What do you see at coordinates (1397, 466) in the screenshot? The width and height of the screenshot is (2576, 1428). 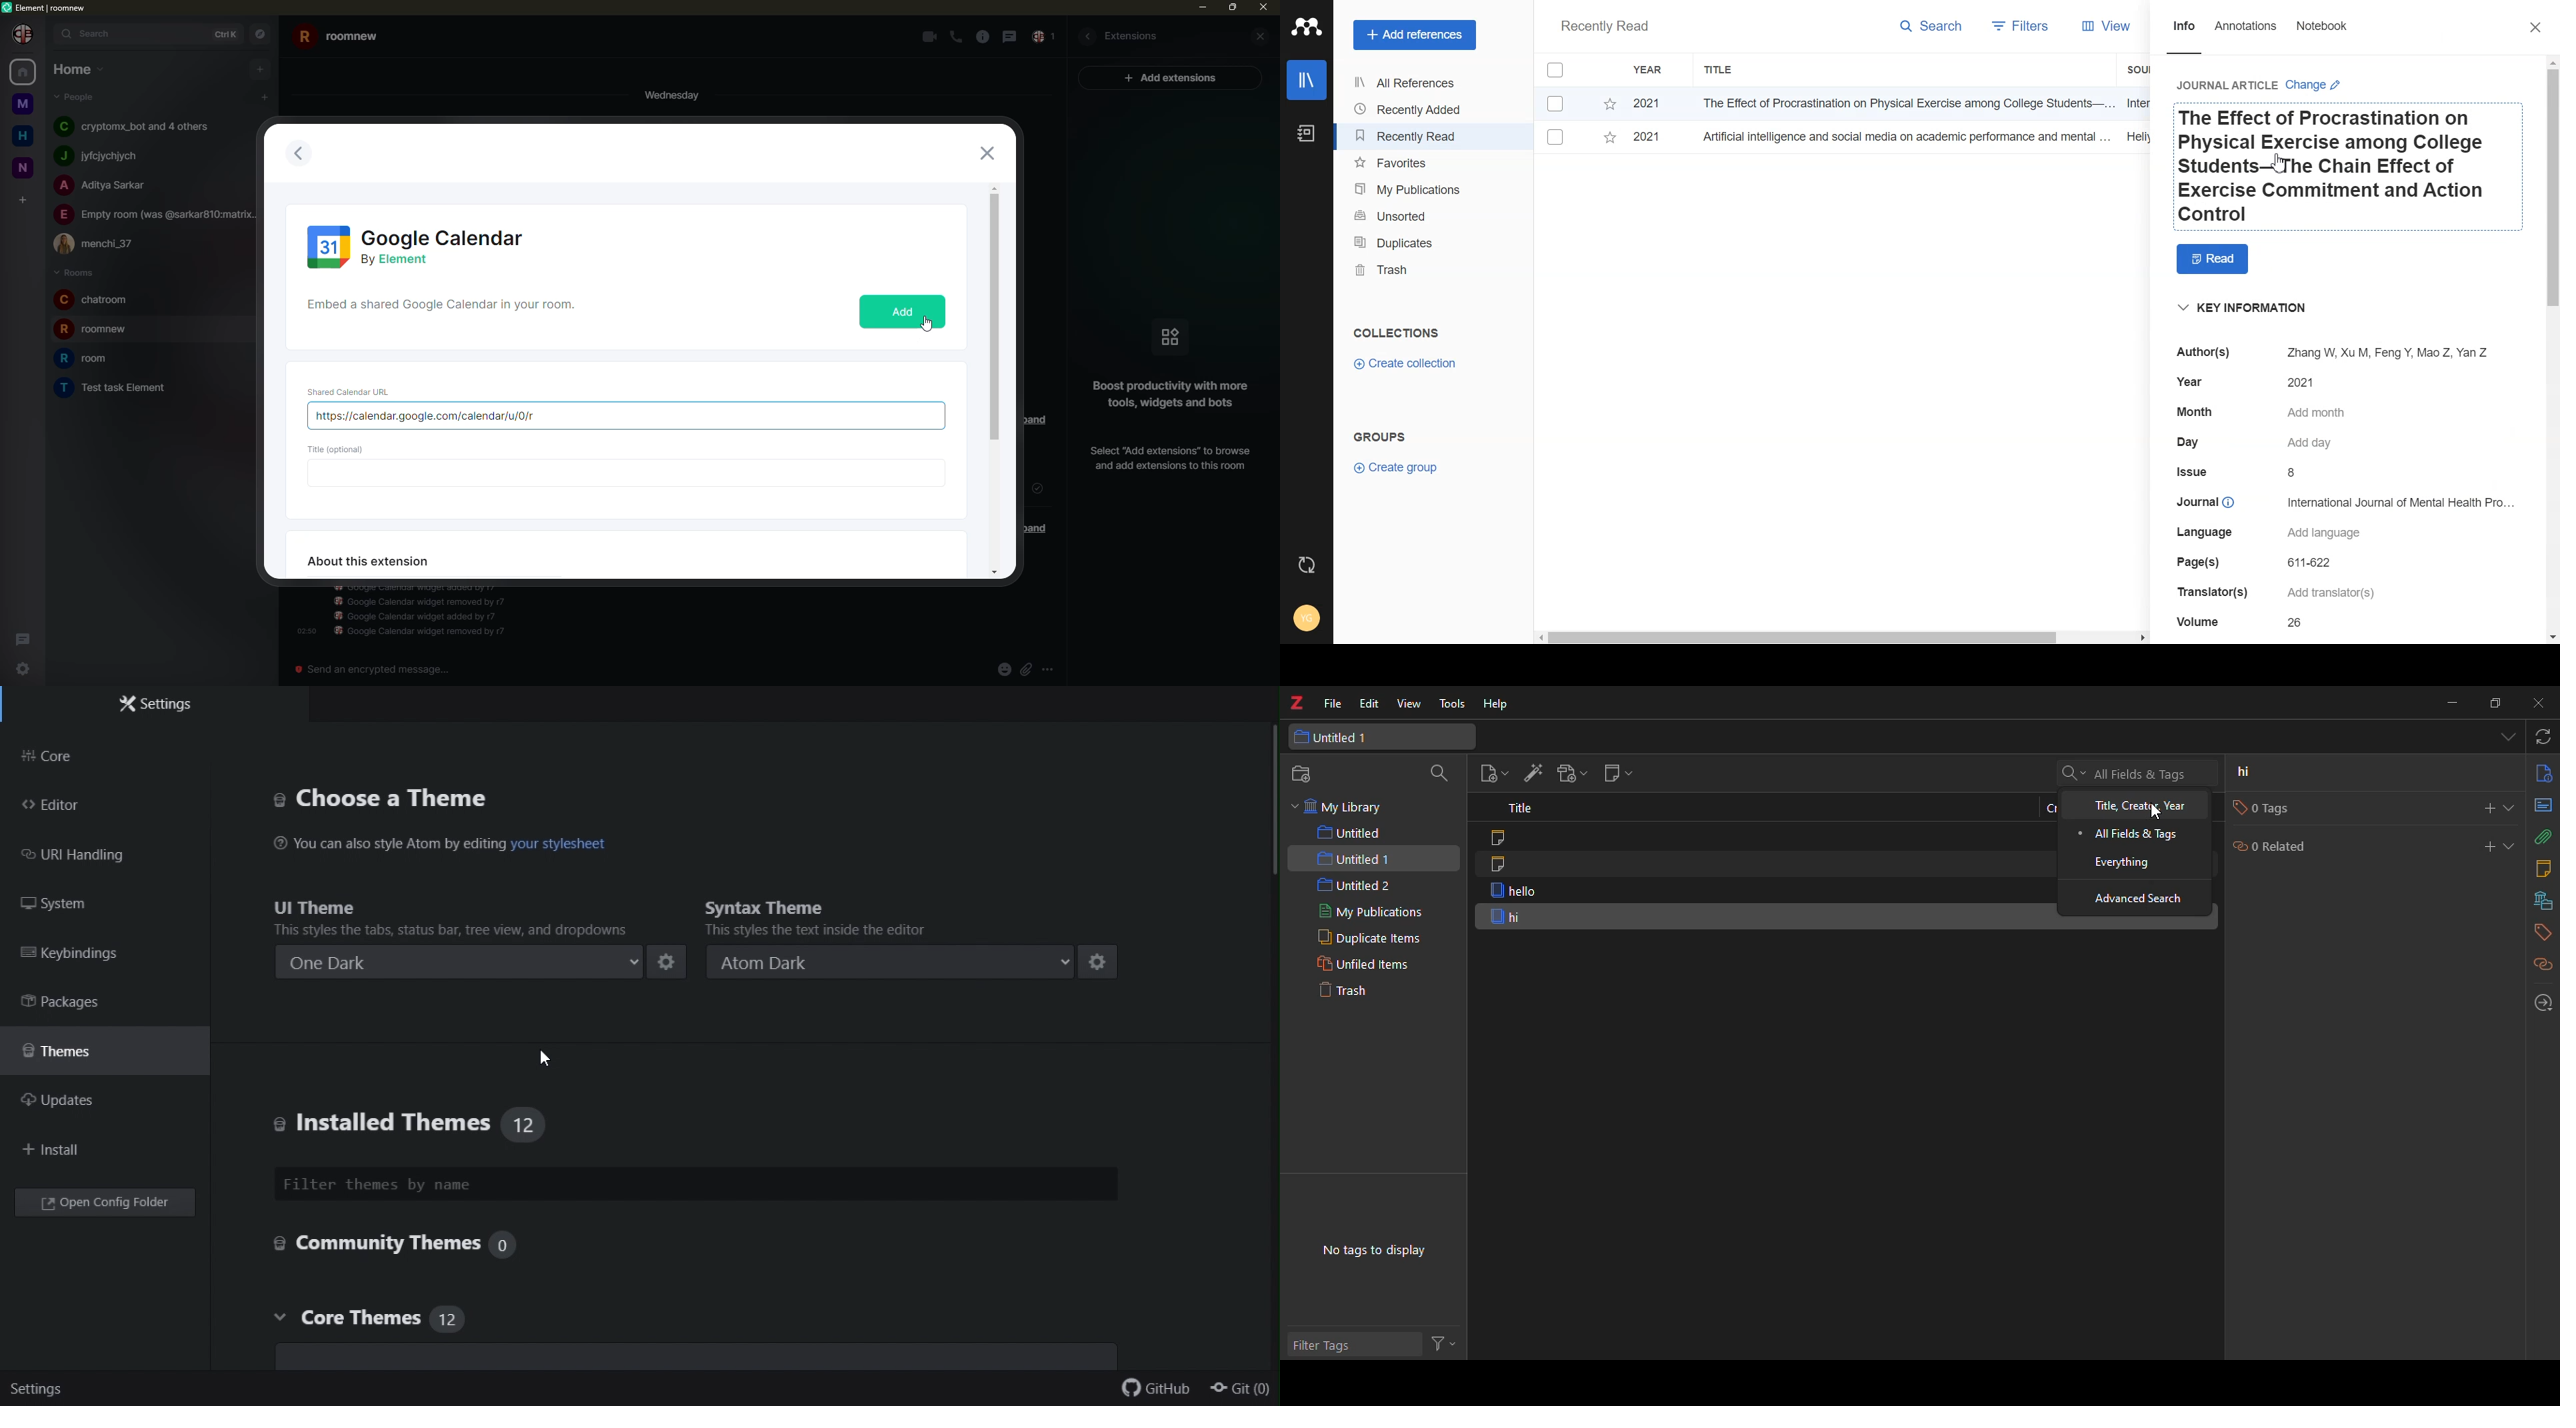 I see `Create group` at bounding box center [1397, 466].